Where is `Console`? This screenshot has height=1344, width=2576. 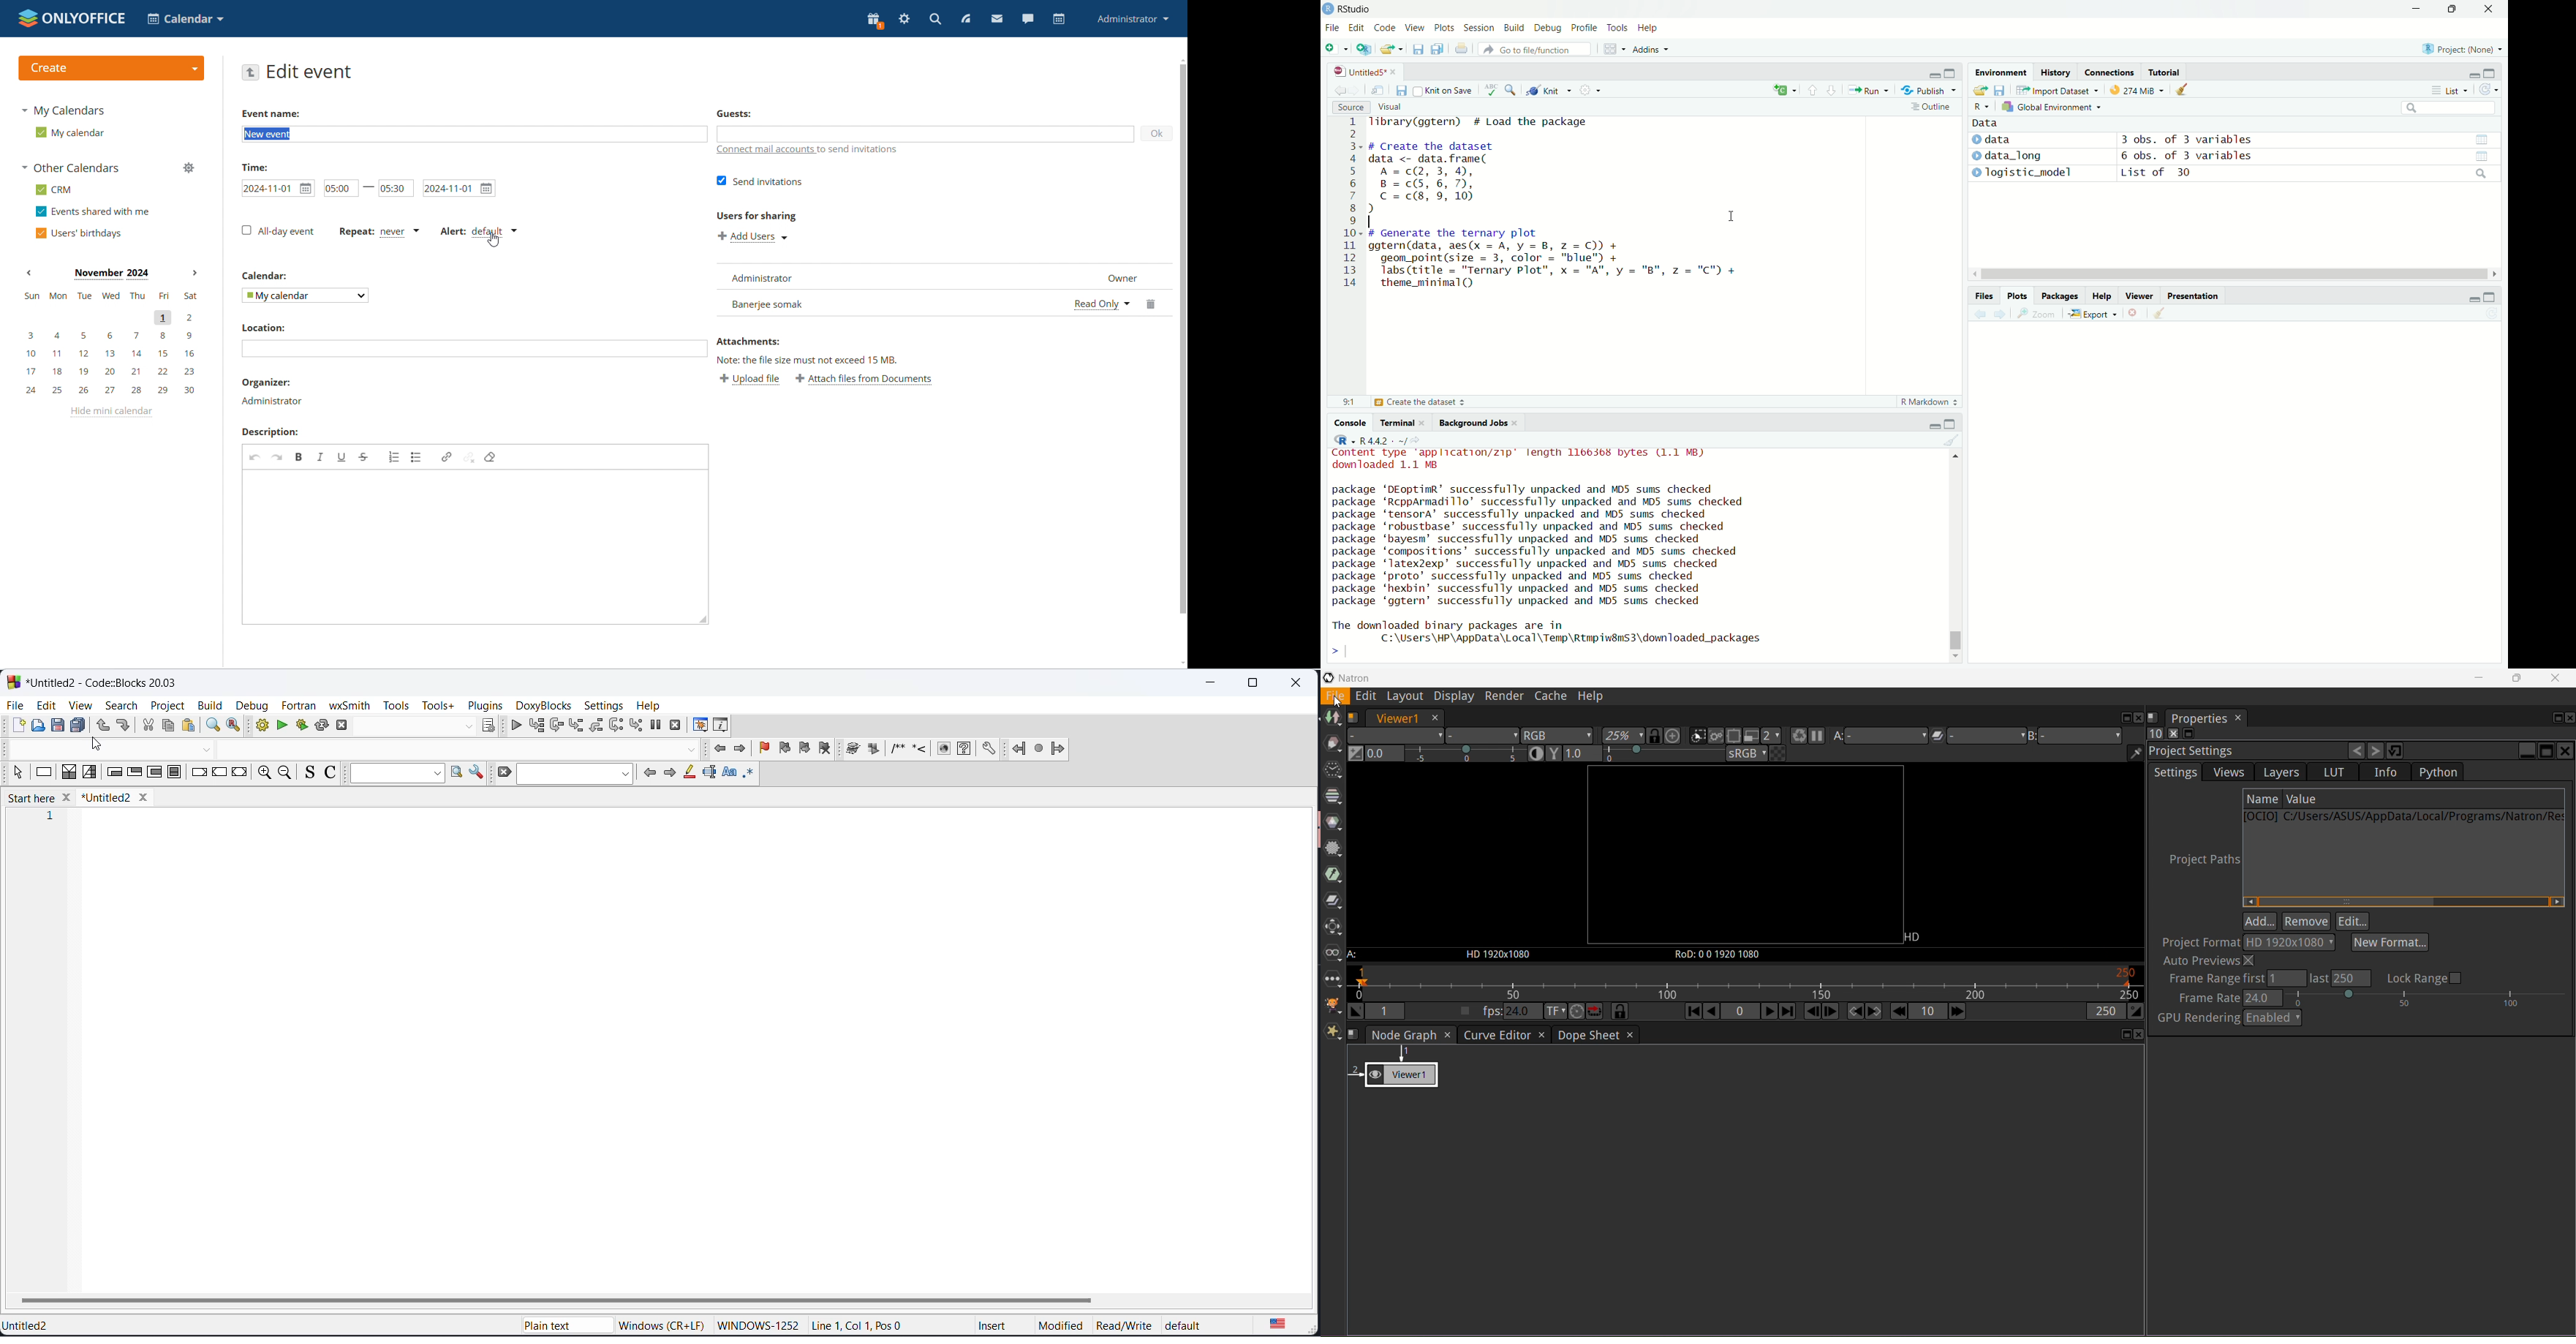
Console is located at coordinates (1353, 423).